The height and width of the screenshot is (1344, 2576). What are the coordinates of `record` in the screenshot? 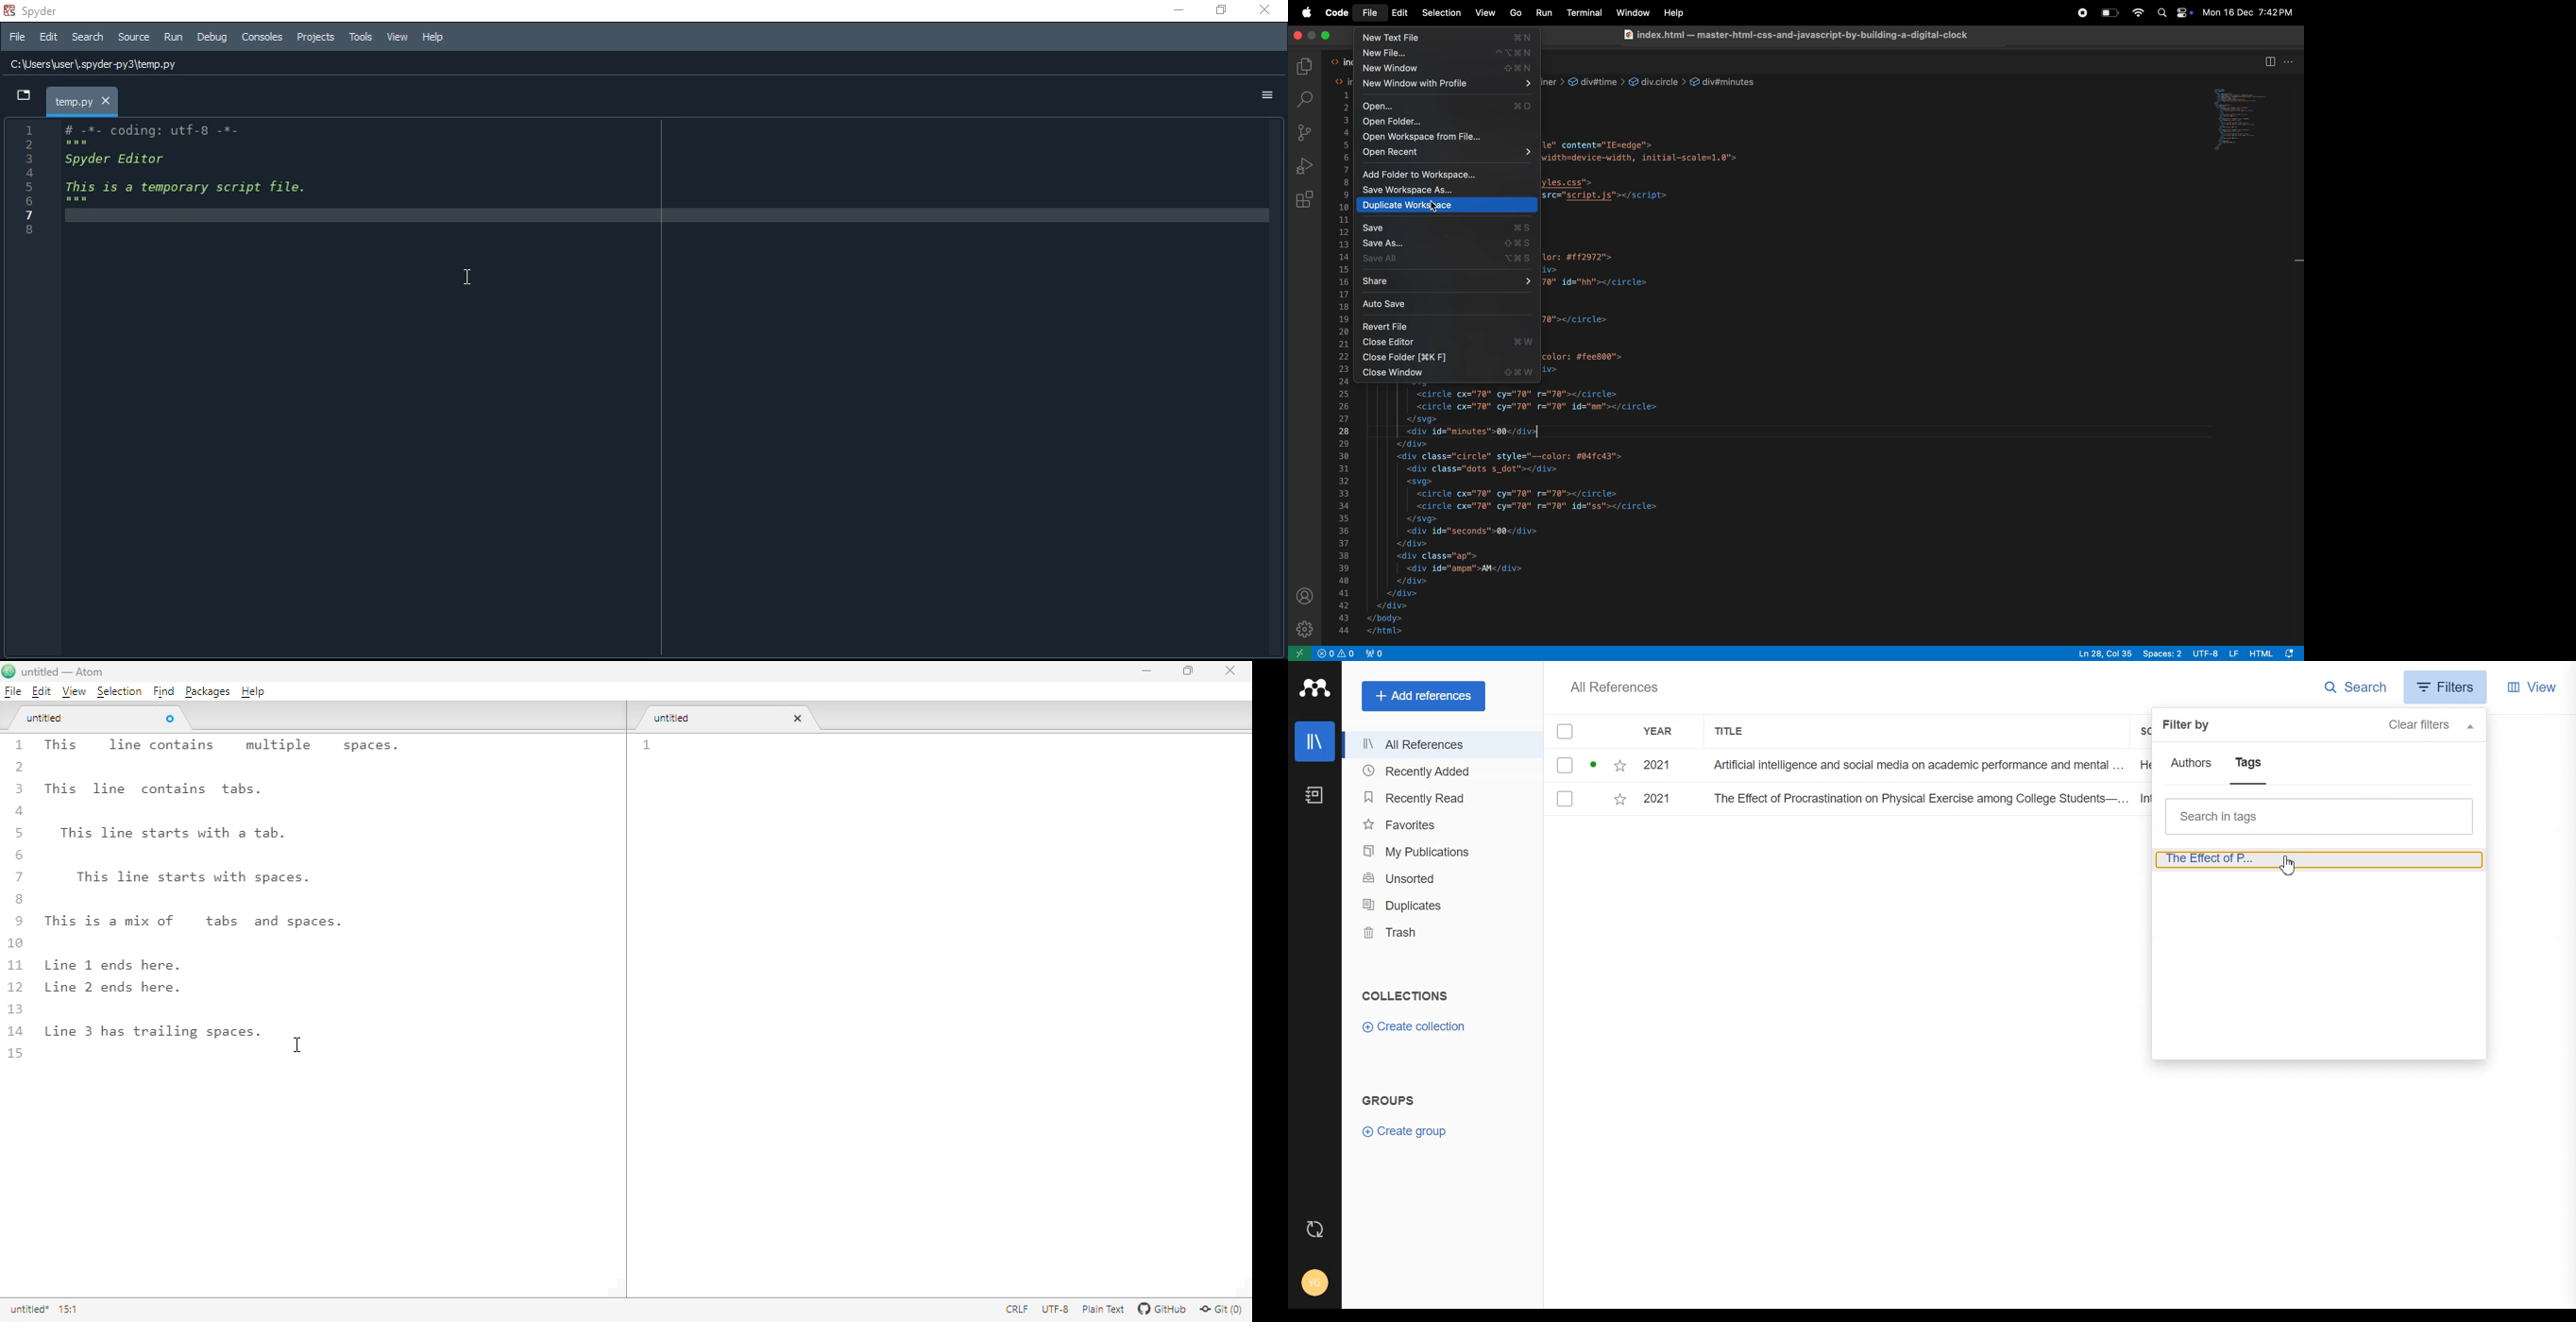 It's located at (2082, 13).